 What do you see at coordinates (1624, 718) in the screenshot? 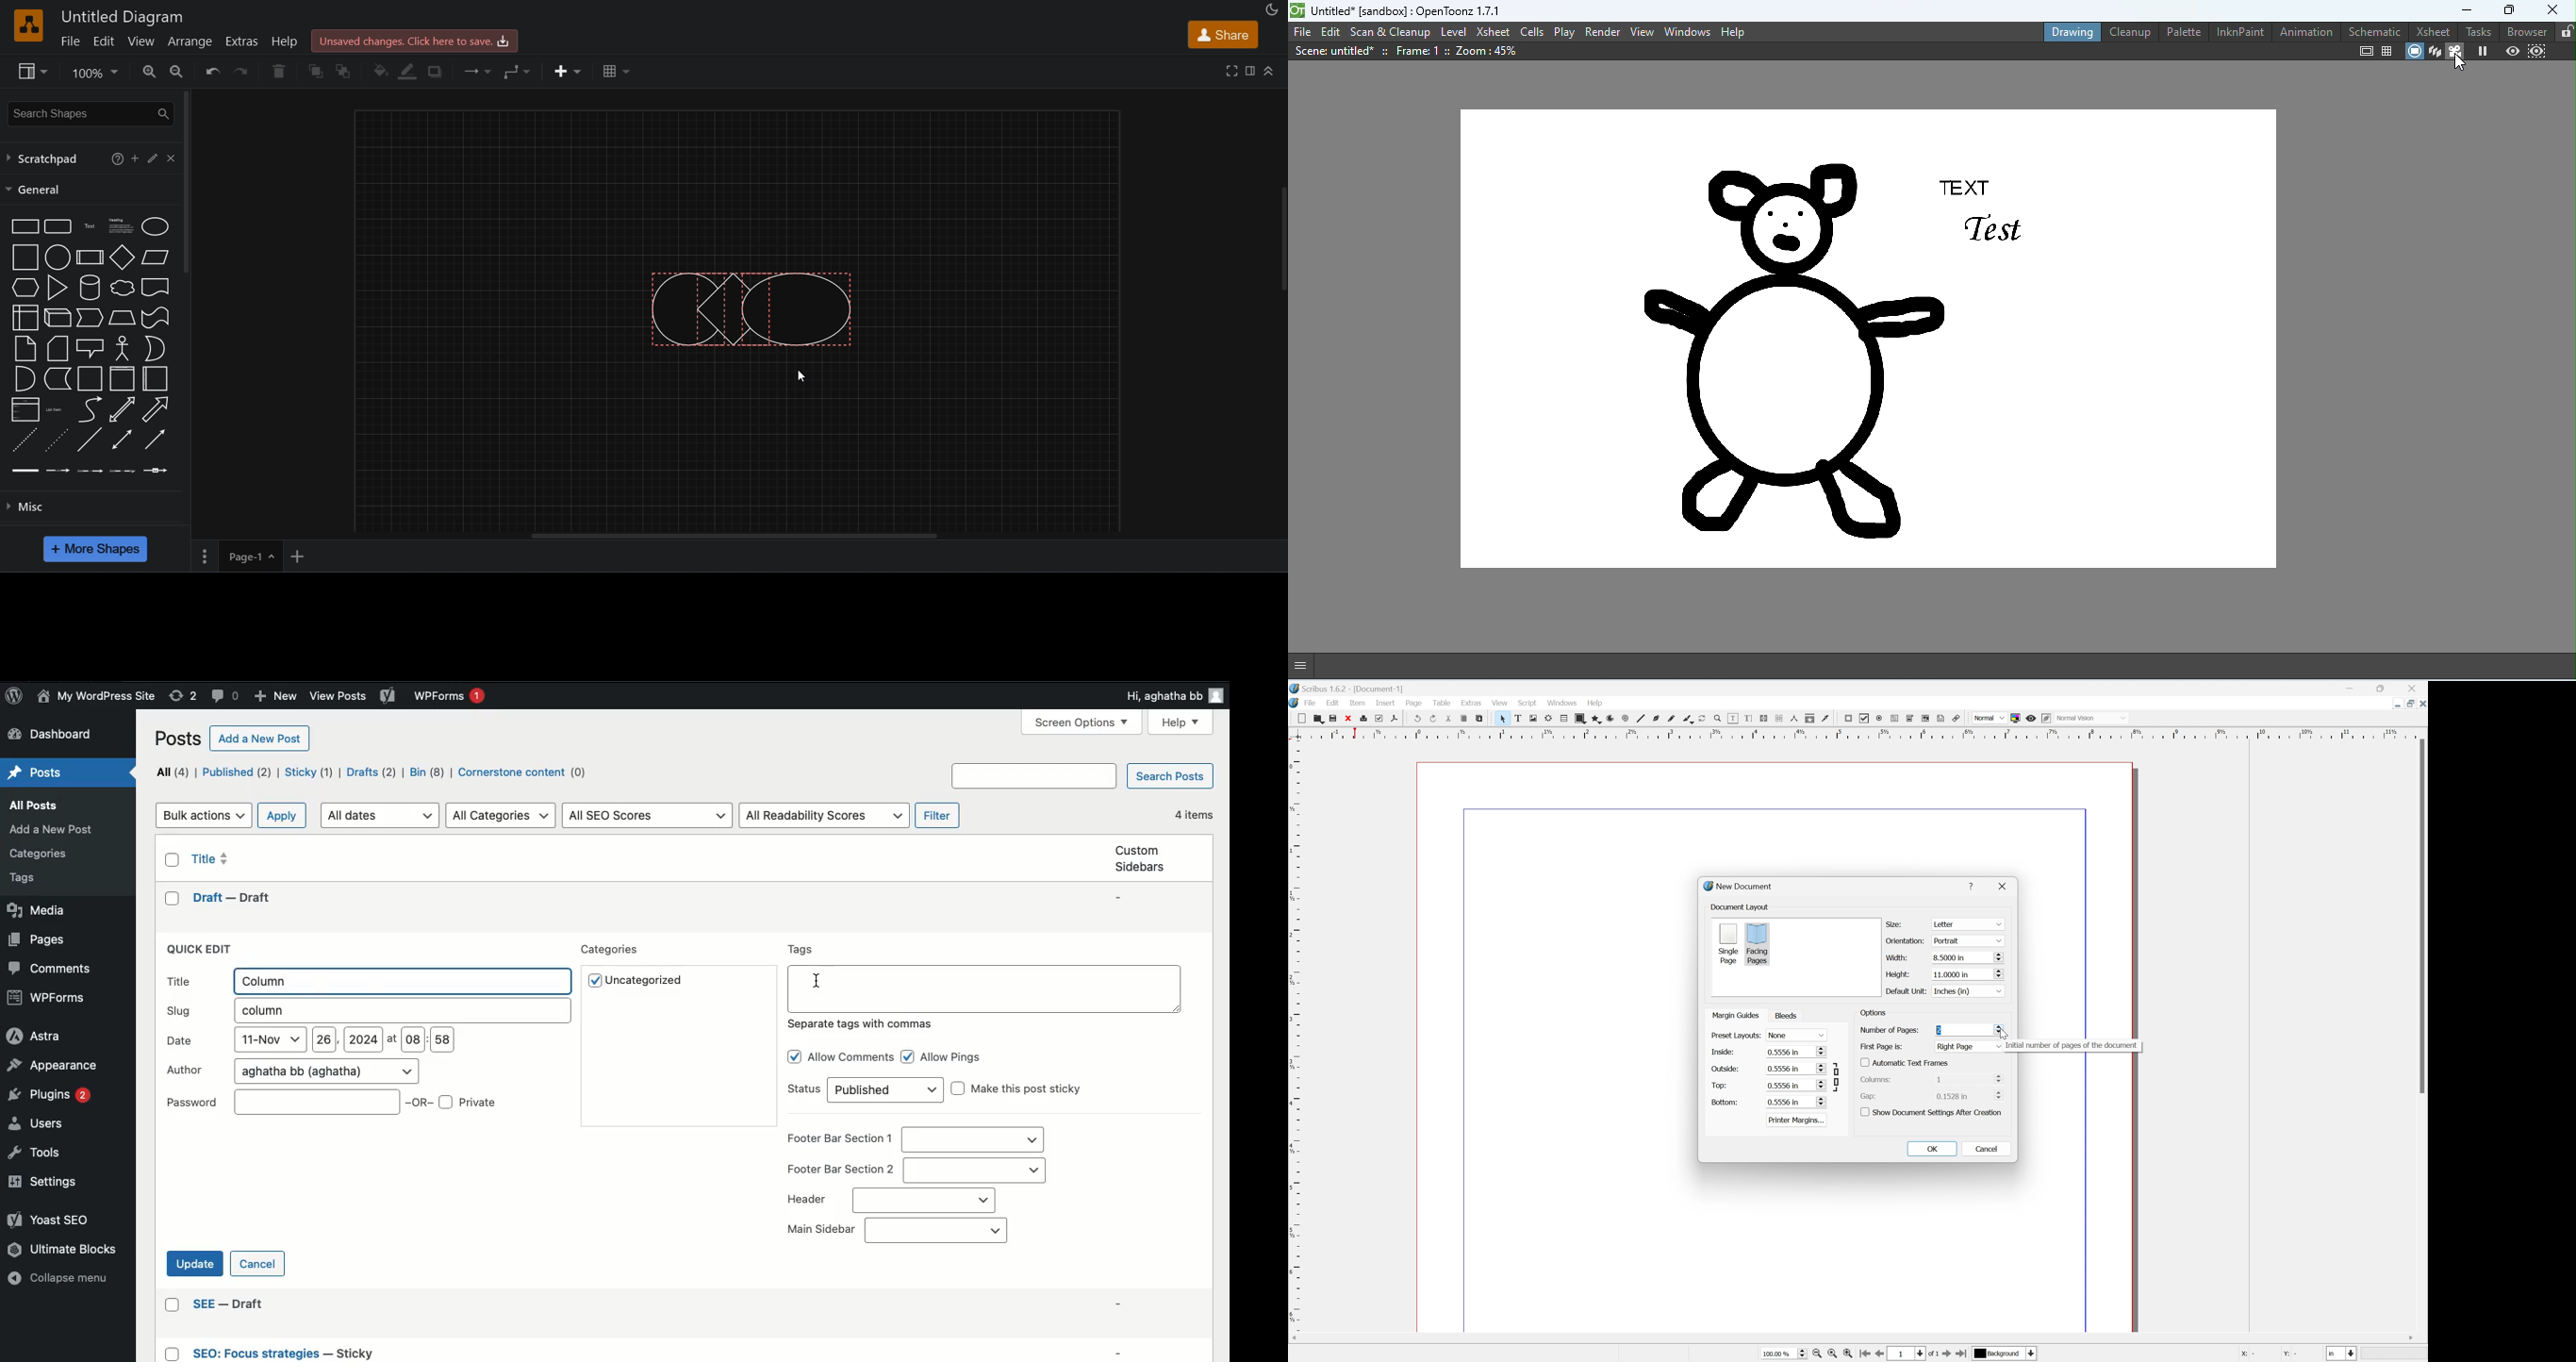
I see `Spiral` at bounding box center [1624, 718].